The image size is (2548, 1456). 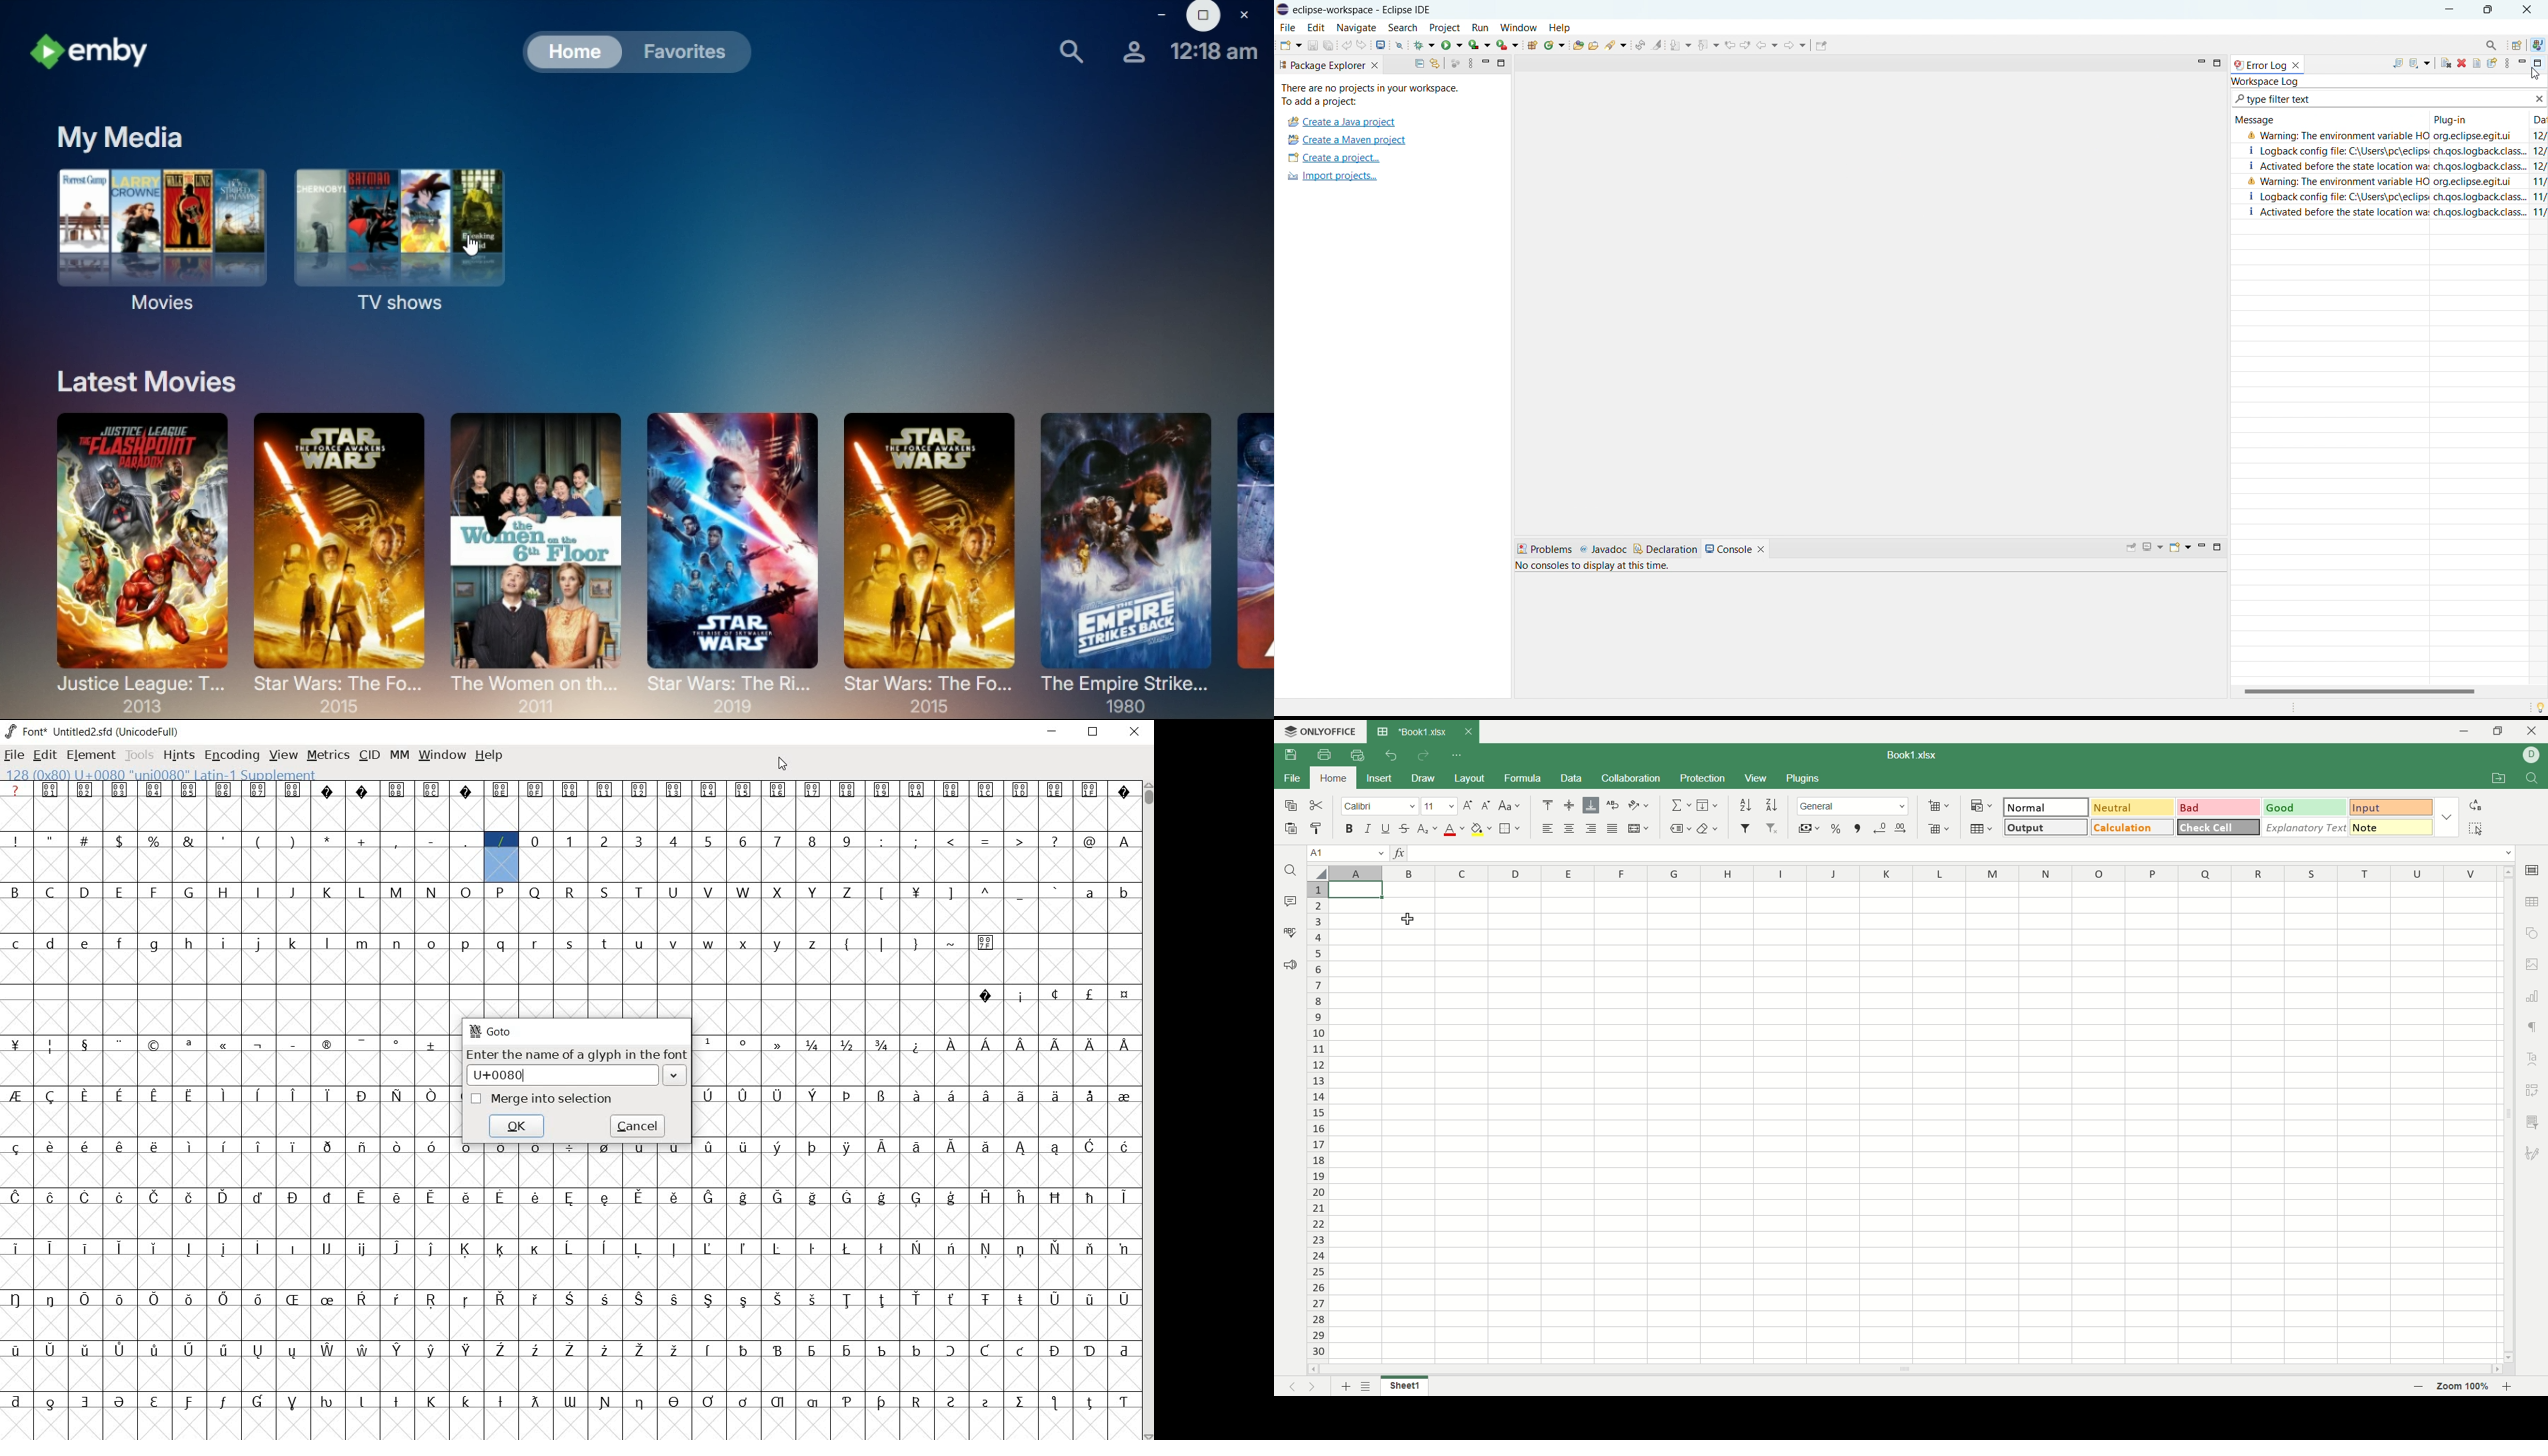 What do you see at coordinates (432, 1045) in the screenshot?
I see `glyph` at bounding box center [432, 1045].